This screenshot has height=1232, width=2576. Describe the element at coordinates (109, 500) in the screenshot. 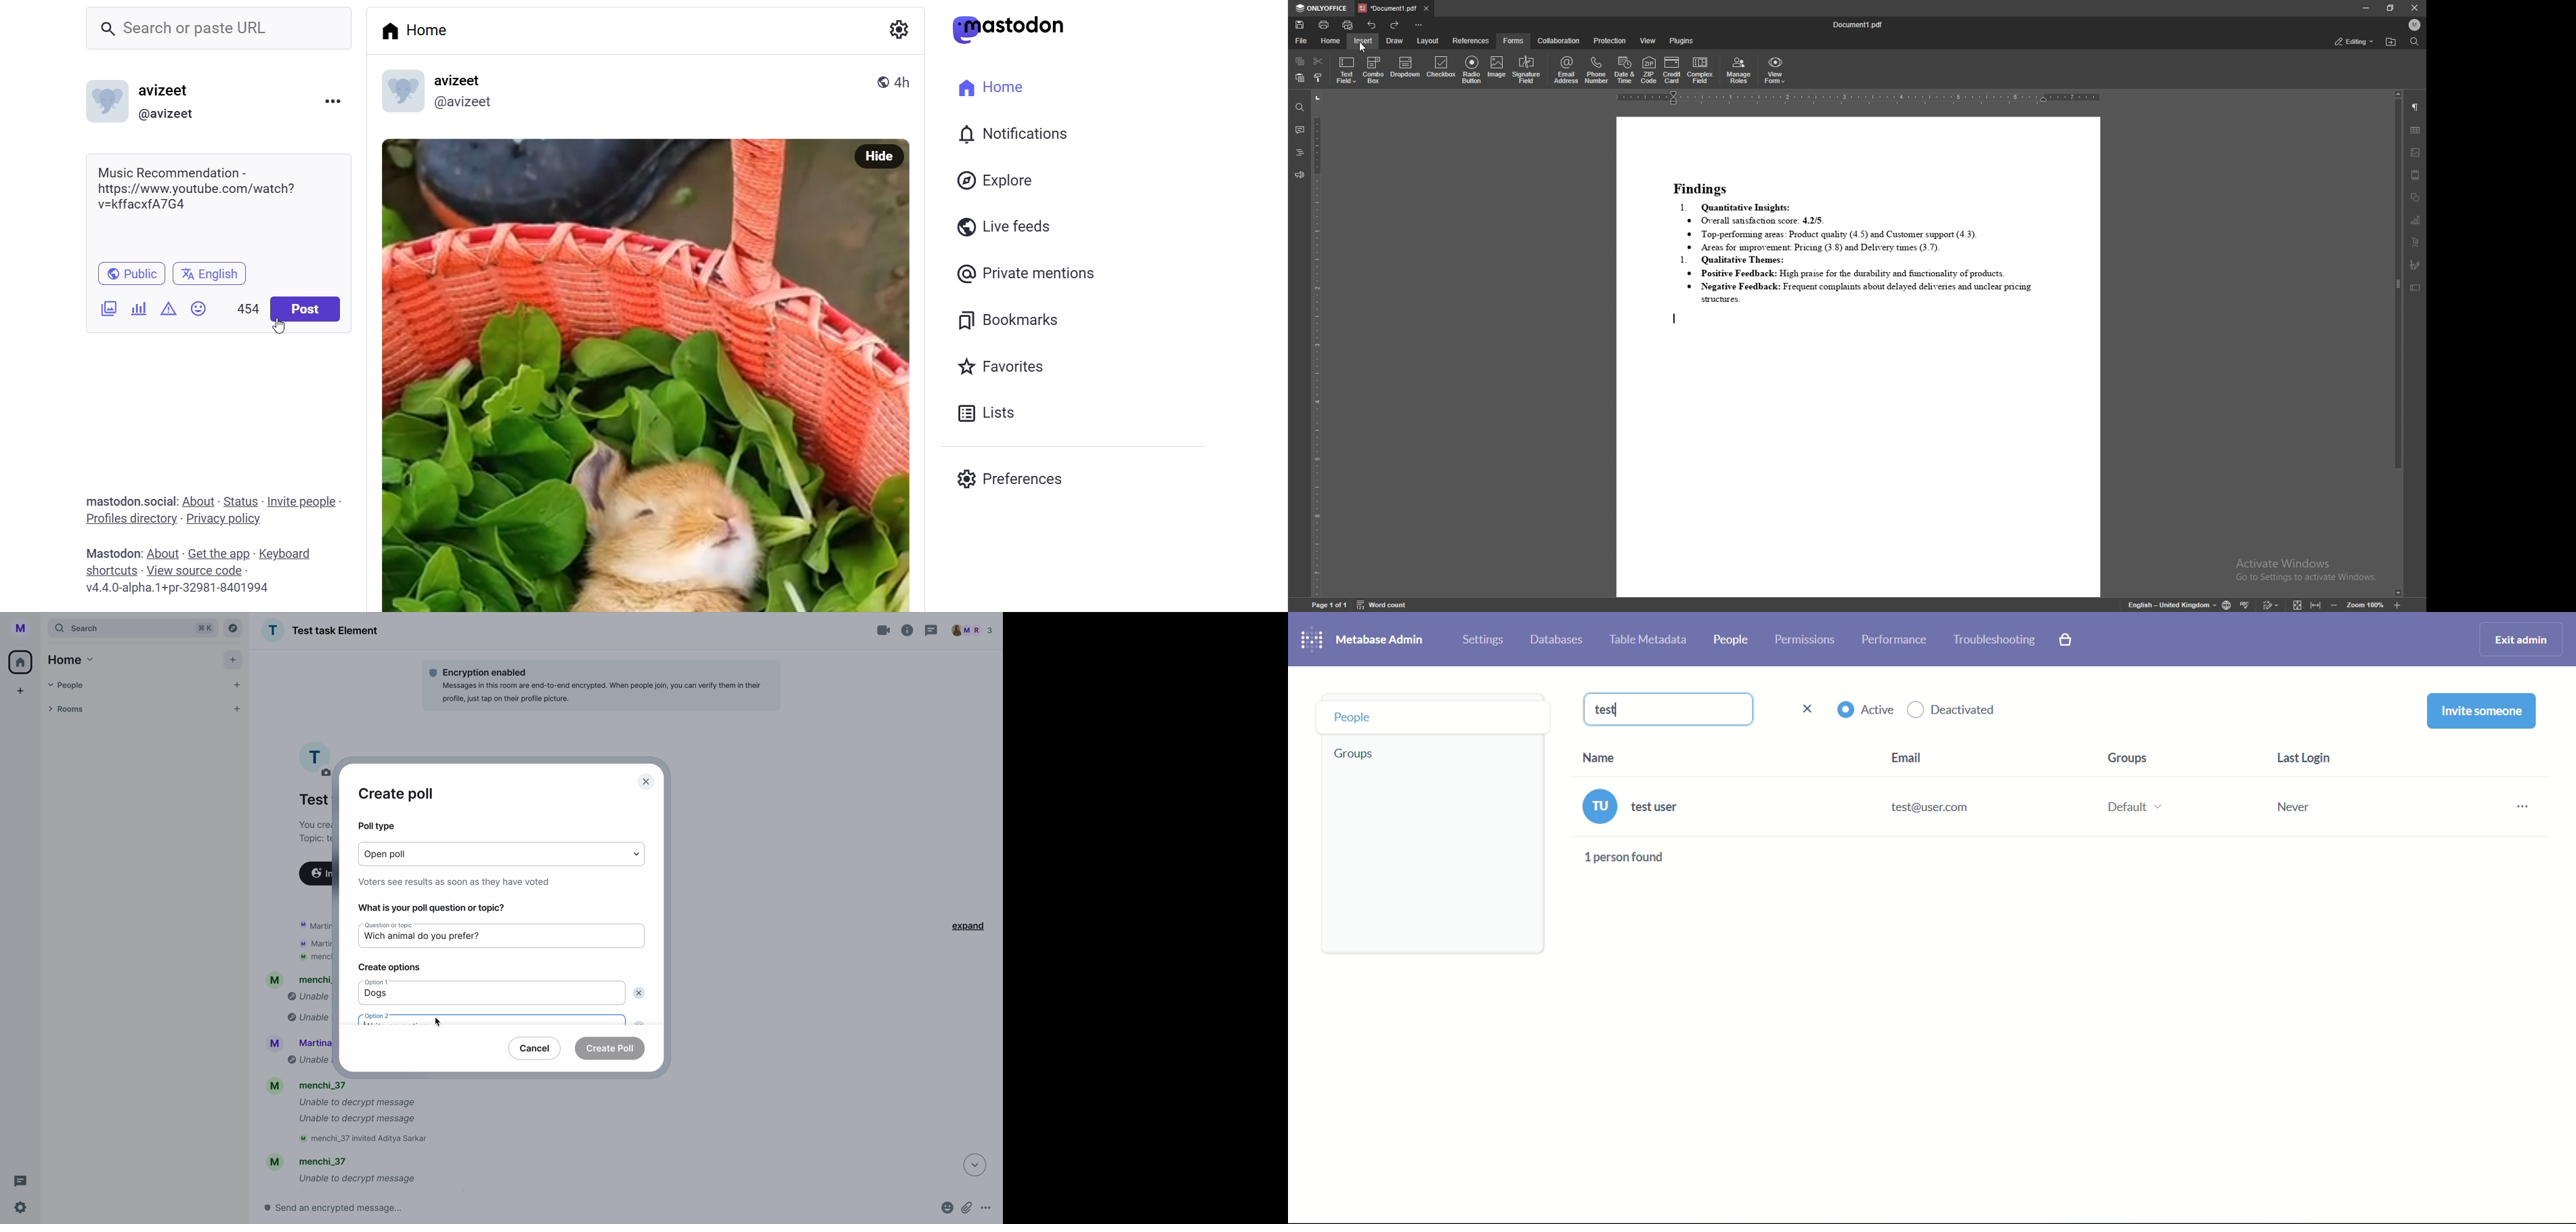

I see `mastodon` at that location.